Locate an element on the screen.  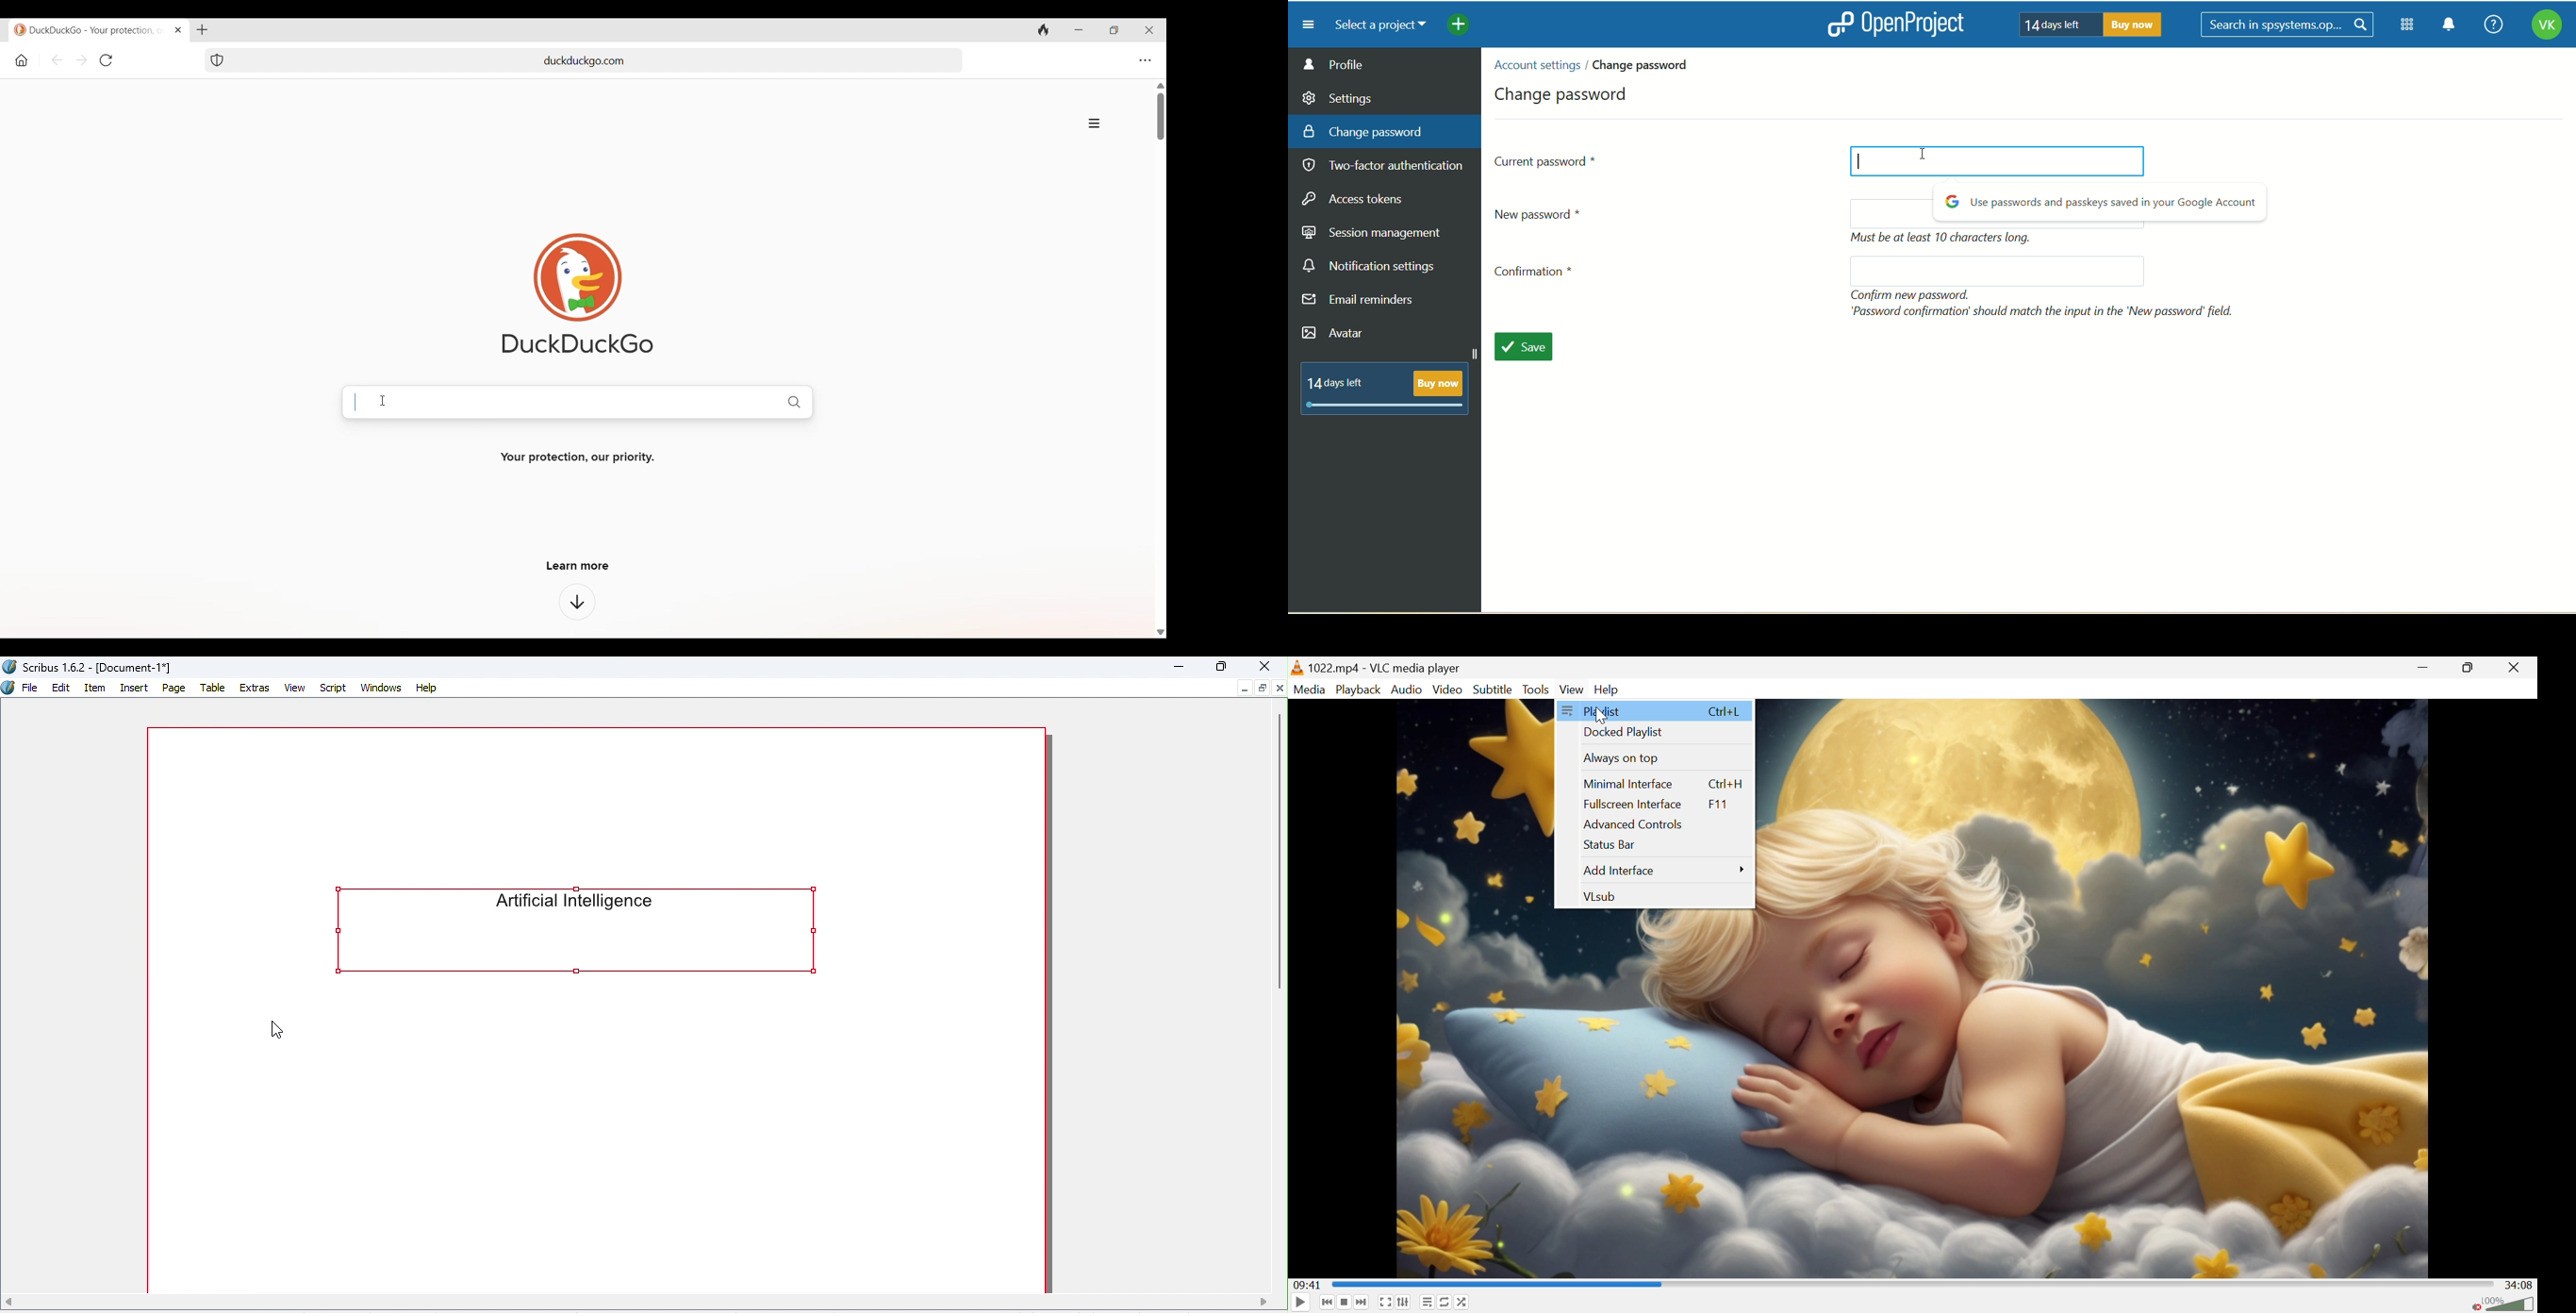
Windows is located at coordinates (382, 688).